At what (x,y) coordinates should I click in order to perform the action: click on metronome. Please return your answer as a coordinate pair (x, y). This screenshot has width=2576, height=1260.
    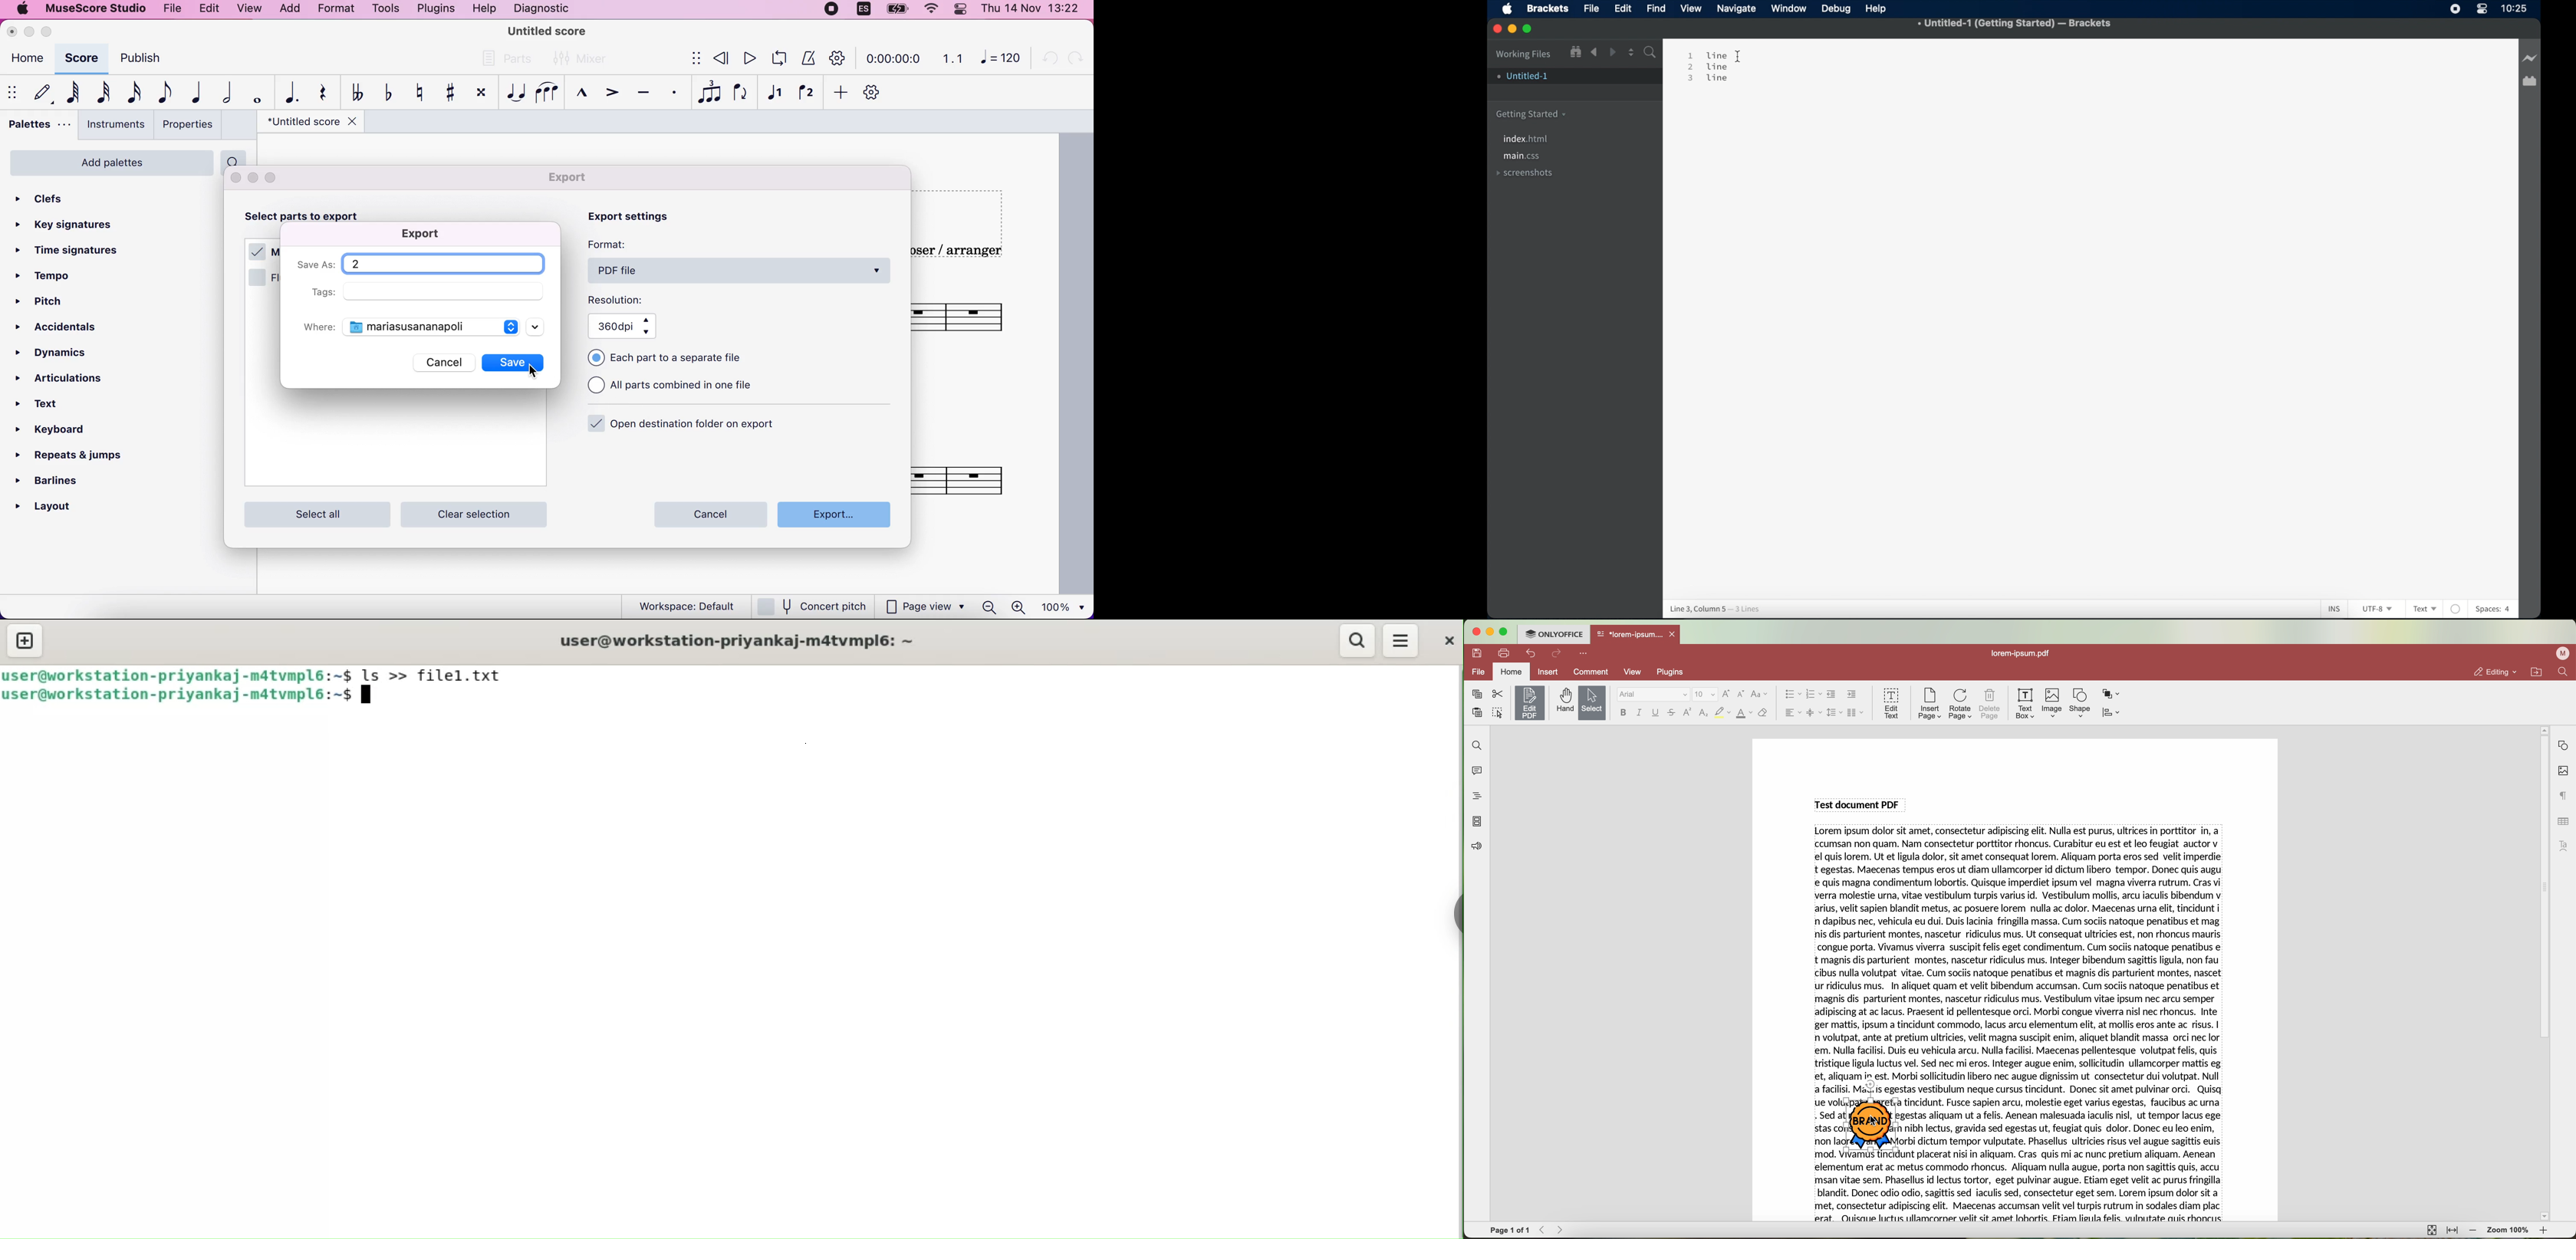
    Looking at the image, I should click on (807, 59).